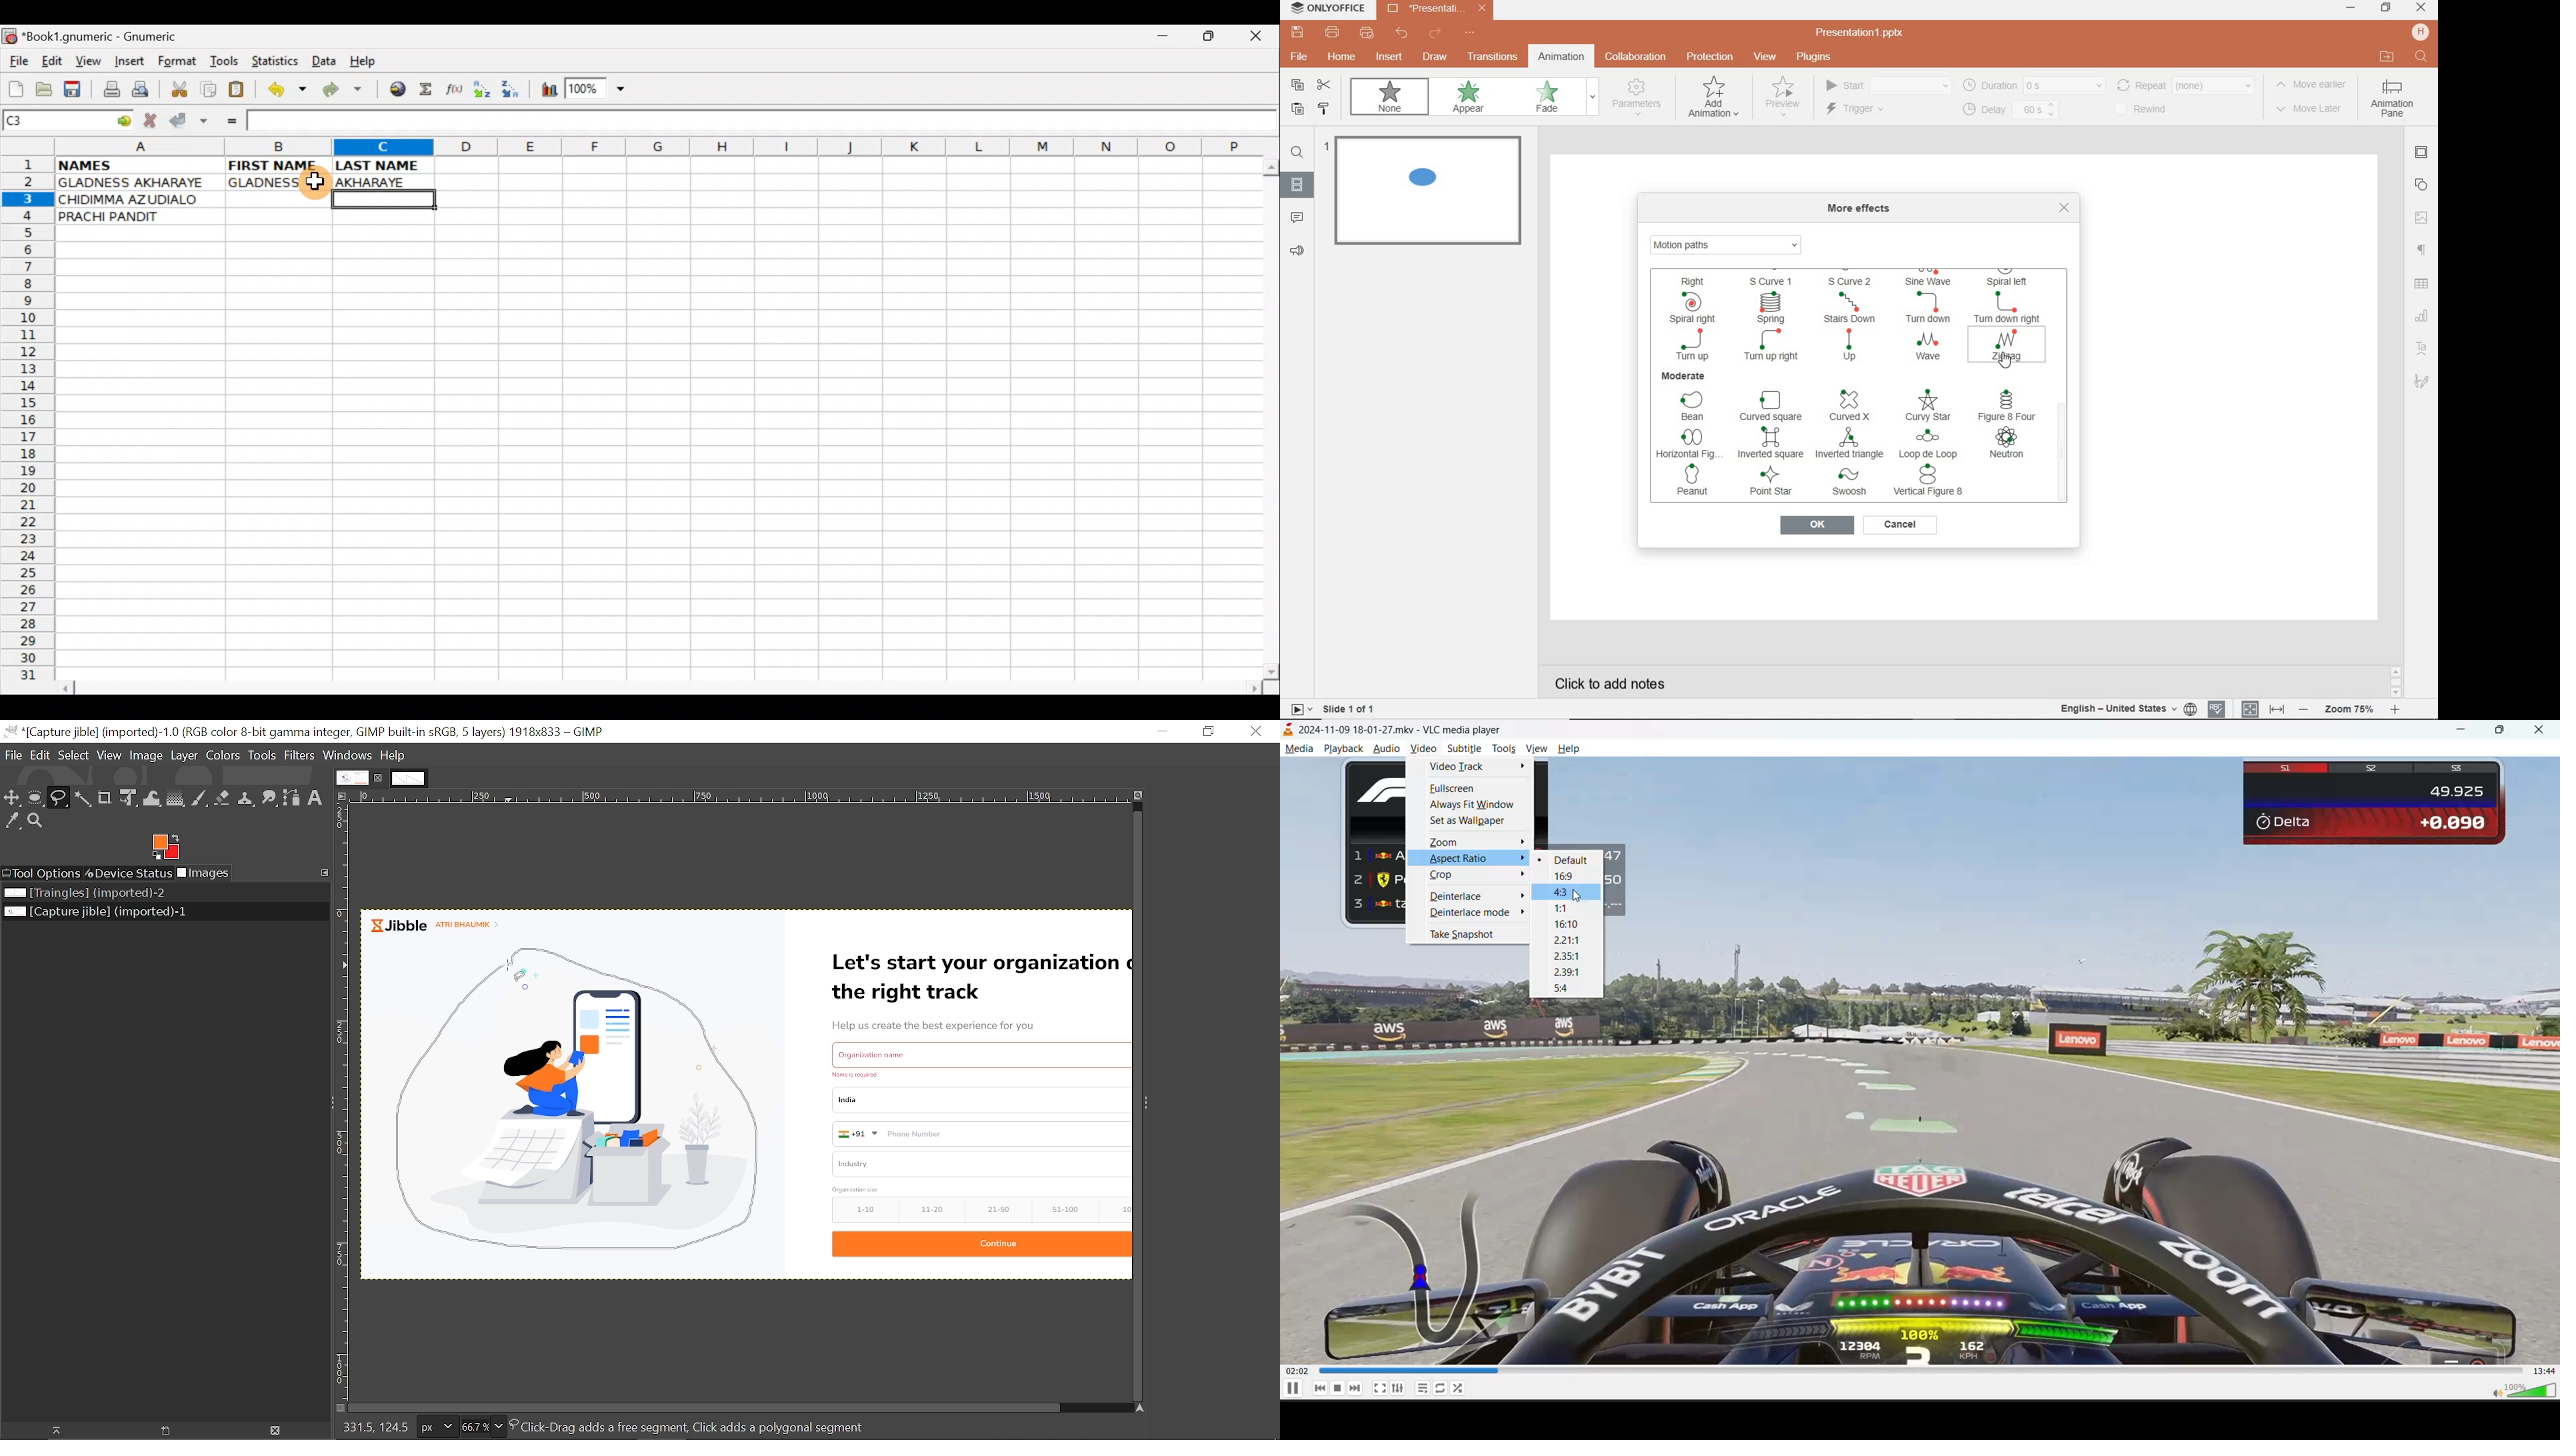  What do you see at coordinates (2423, 216) in the screenshot?
I see `image settings` at bounding box center [2423, 216].